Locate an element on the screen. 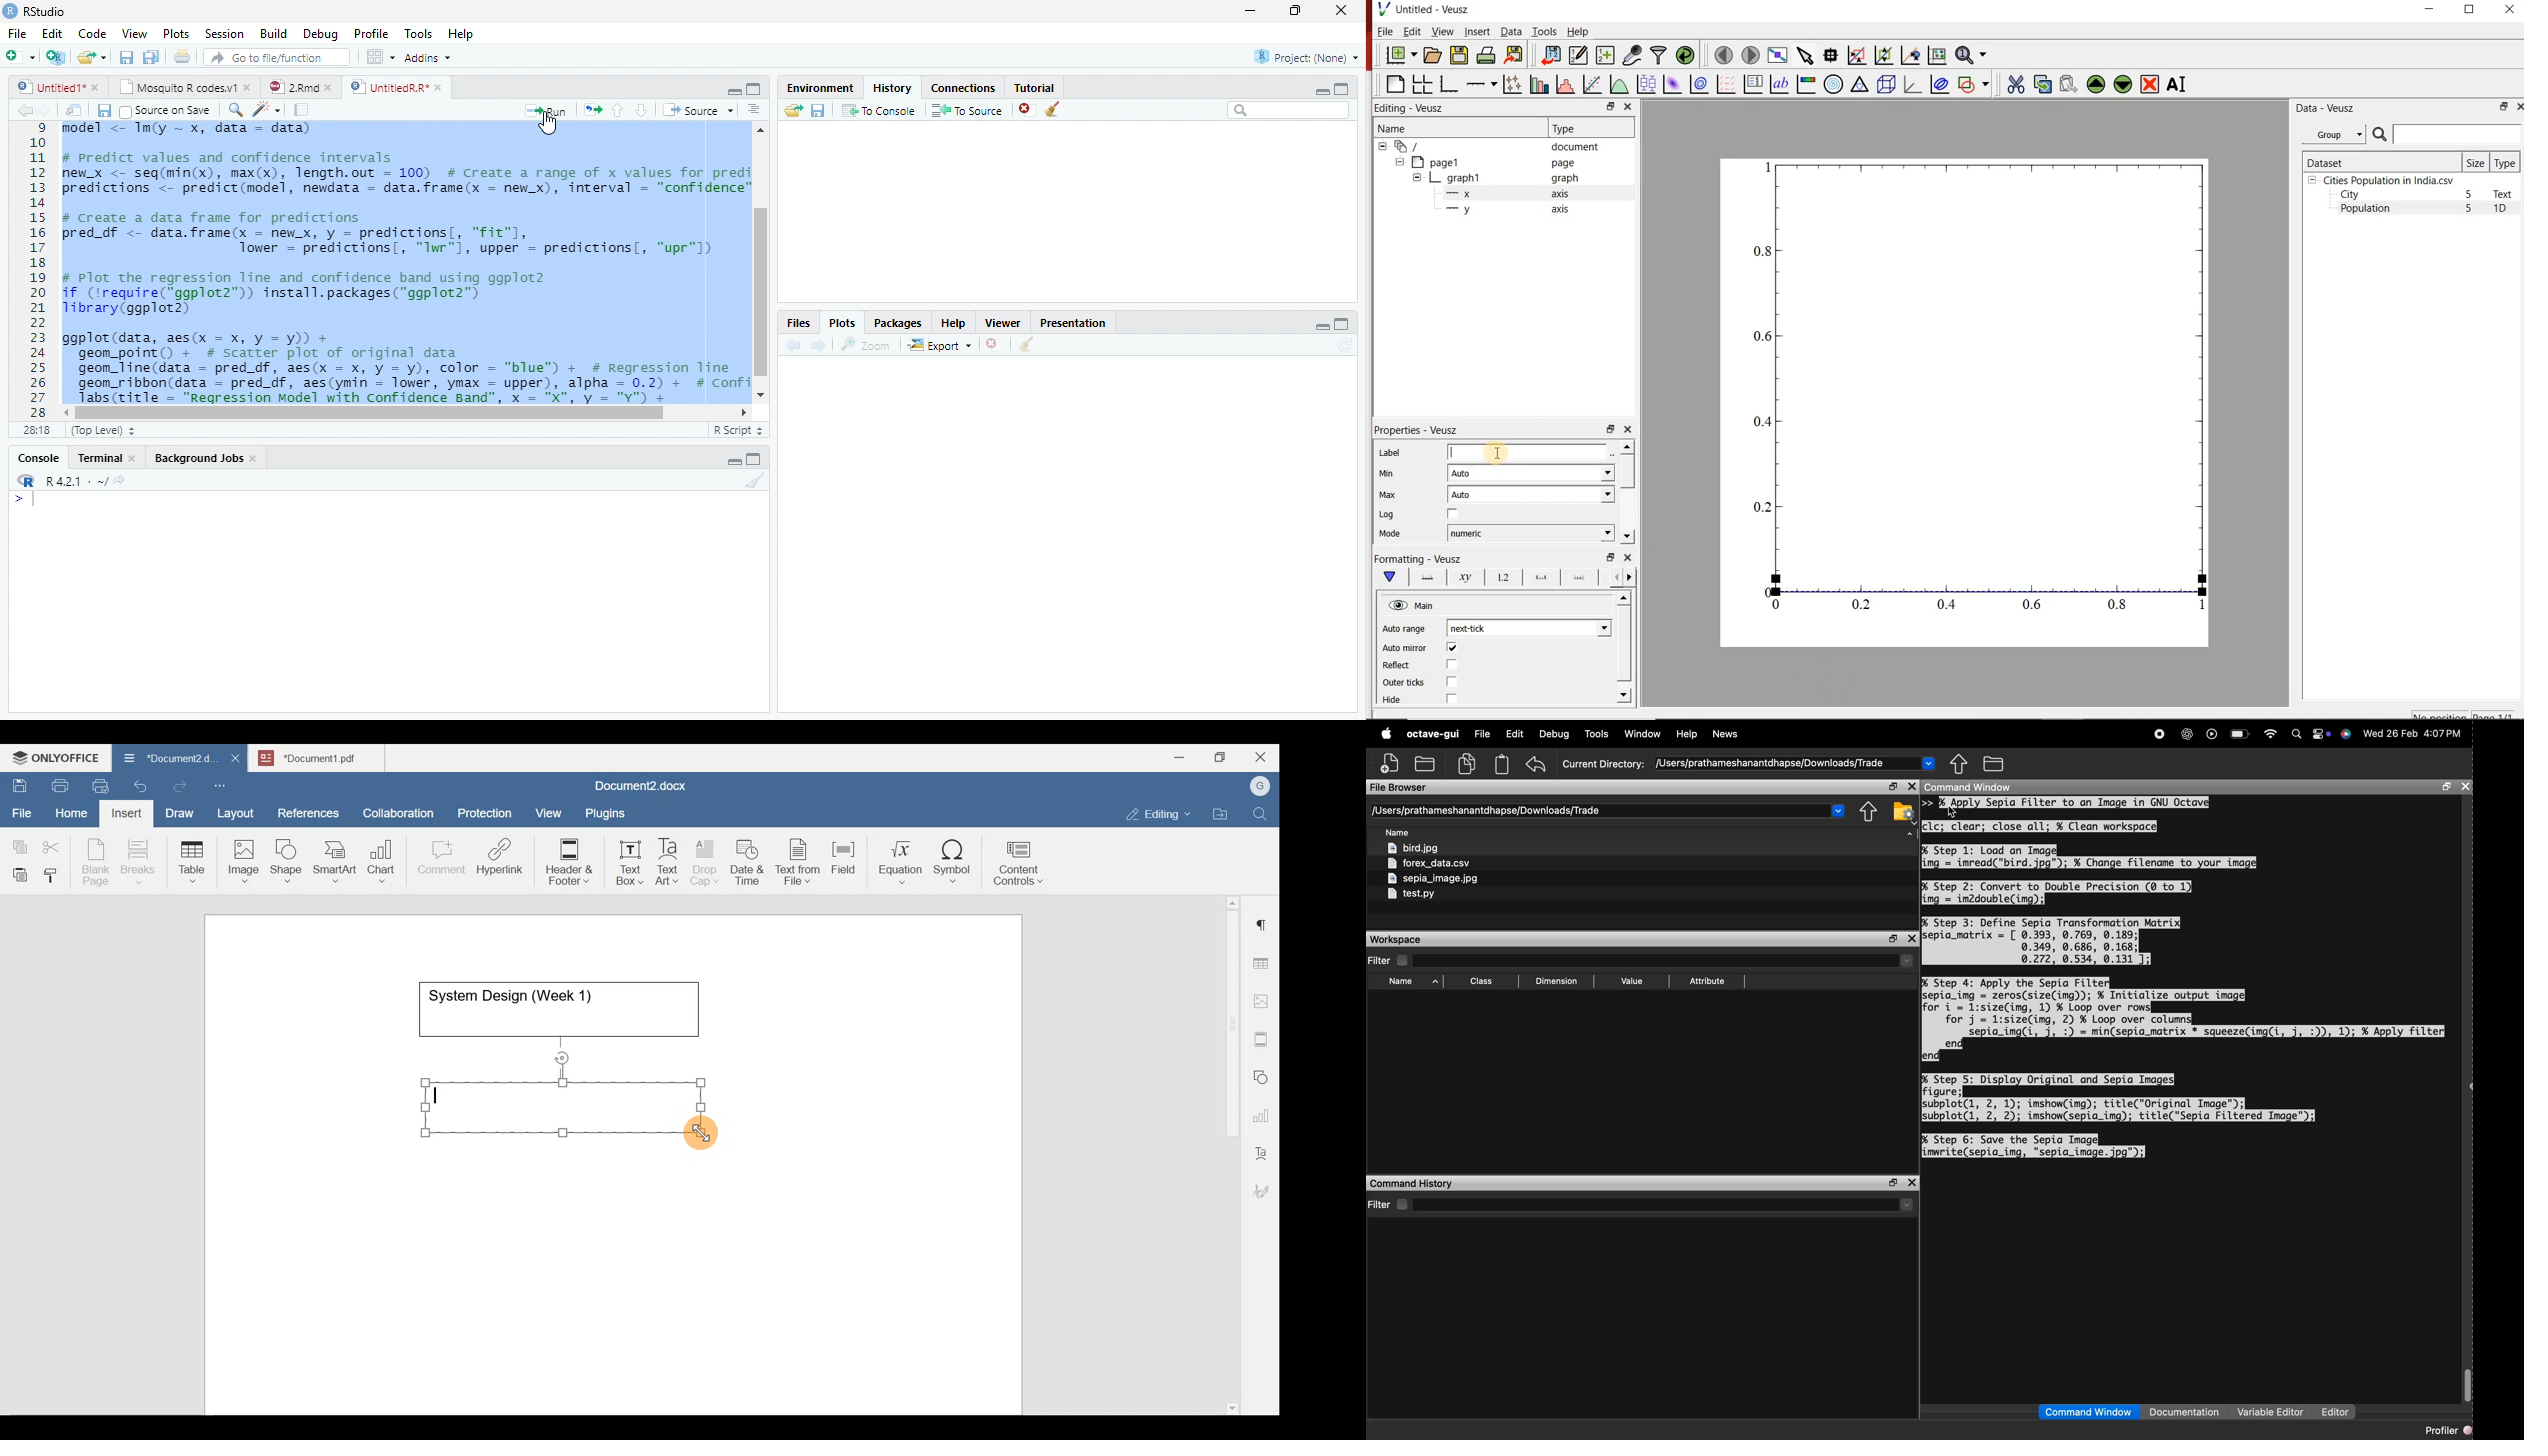 This screenshot has width=2548, height=1456. Run is located at coordinates (544, 111).